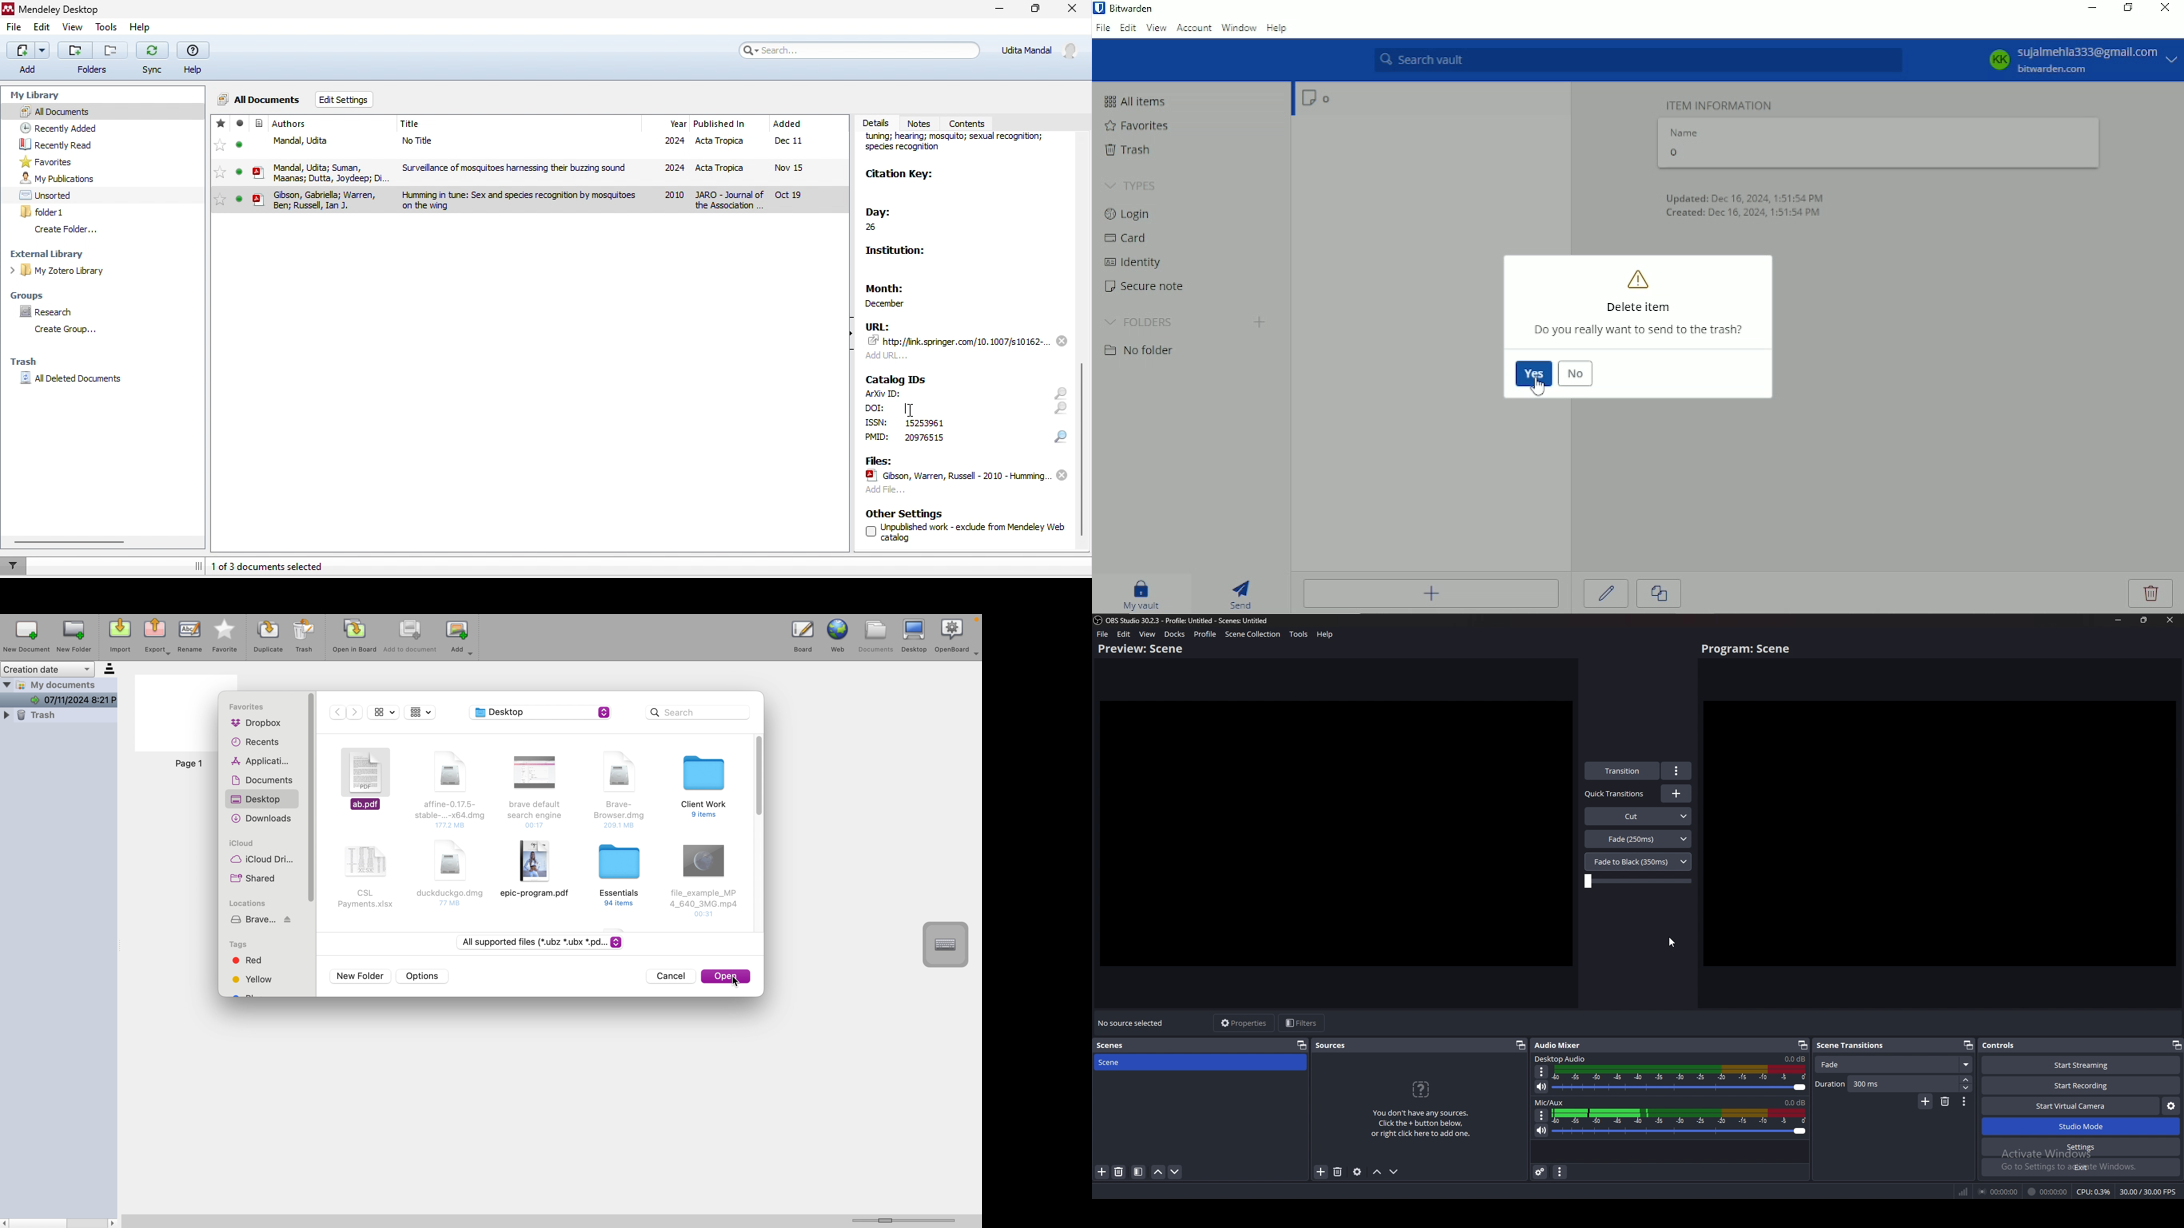 The image size is (2184, 1232). I want to click on network, so click(1962, 1192).